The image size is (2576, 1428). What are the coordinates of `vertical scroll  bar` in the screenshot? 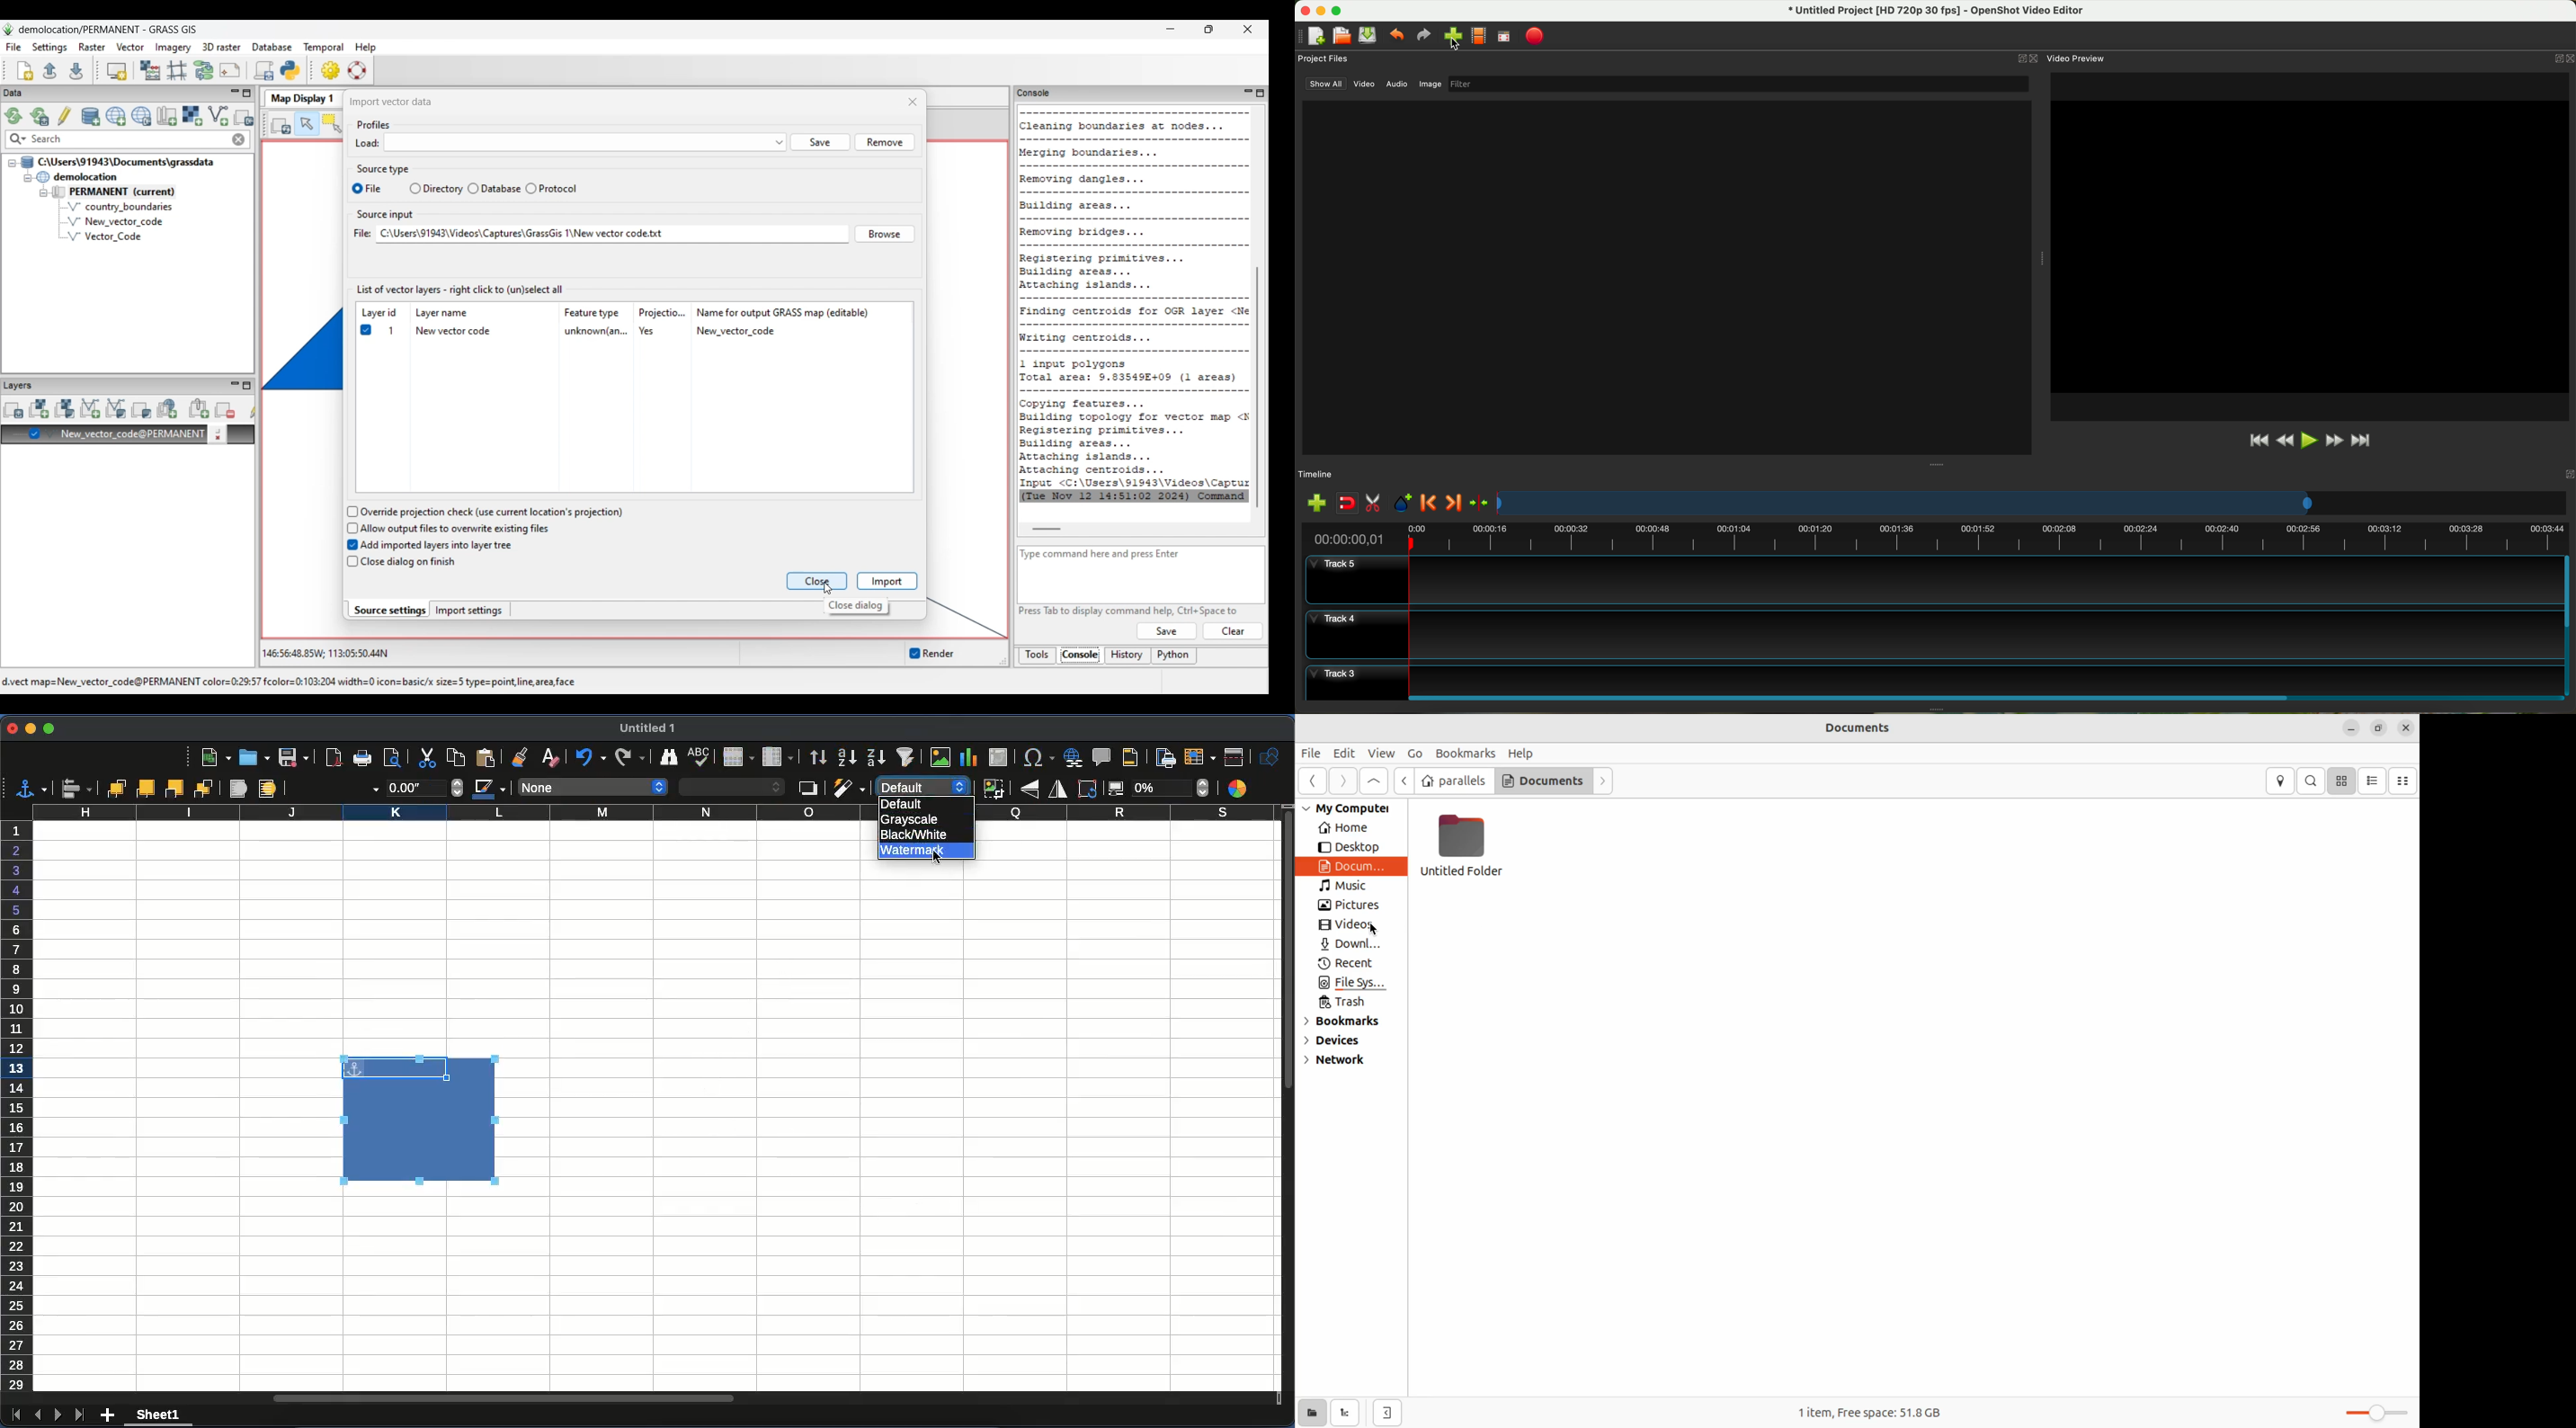 It's located at (1287, 956).